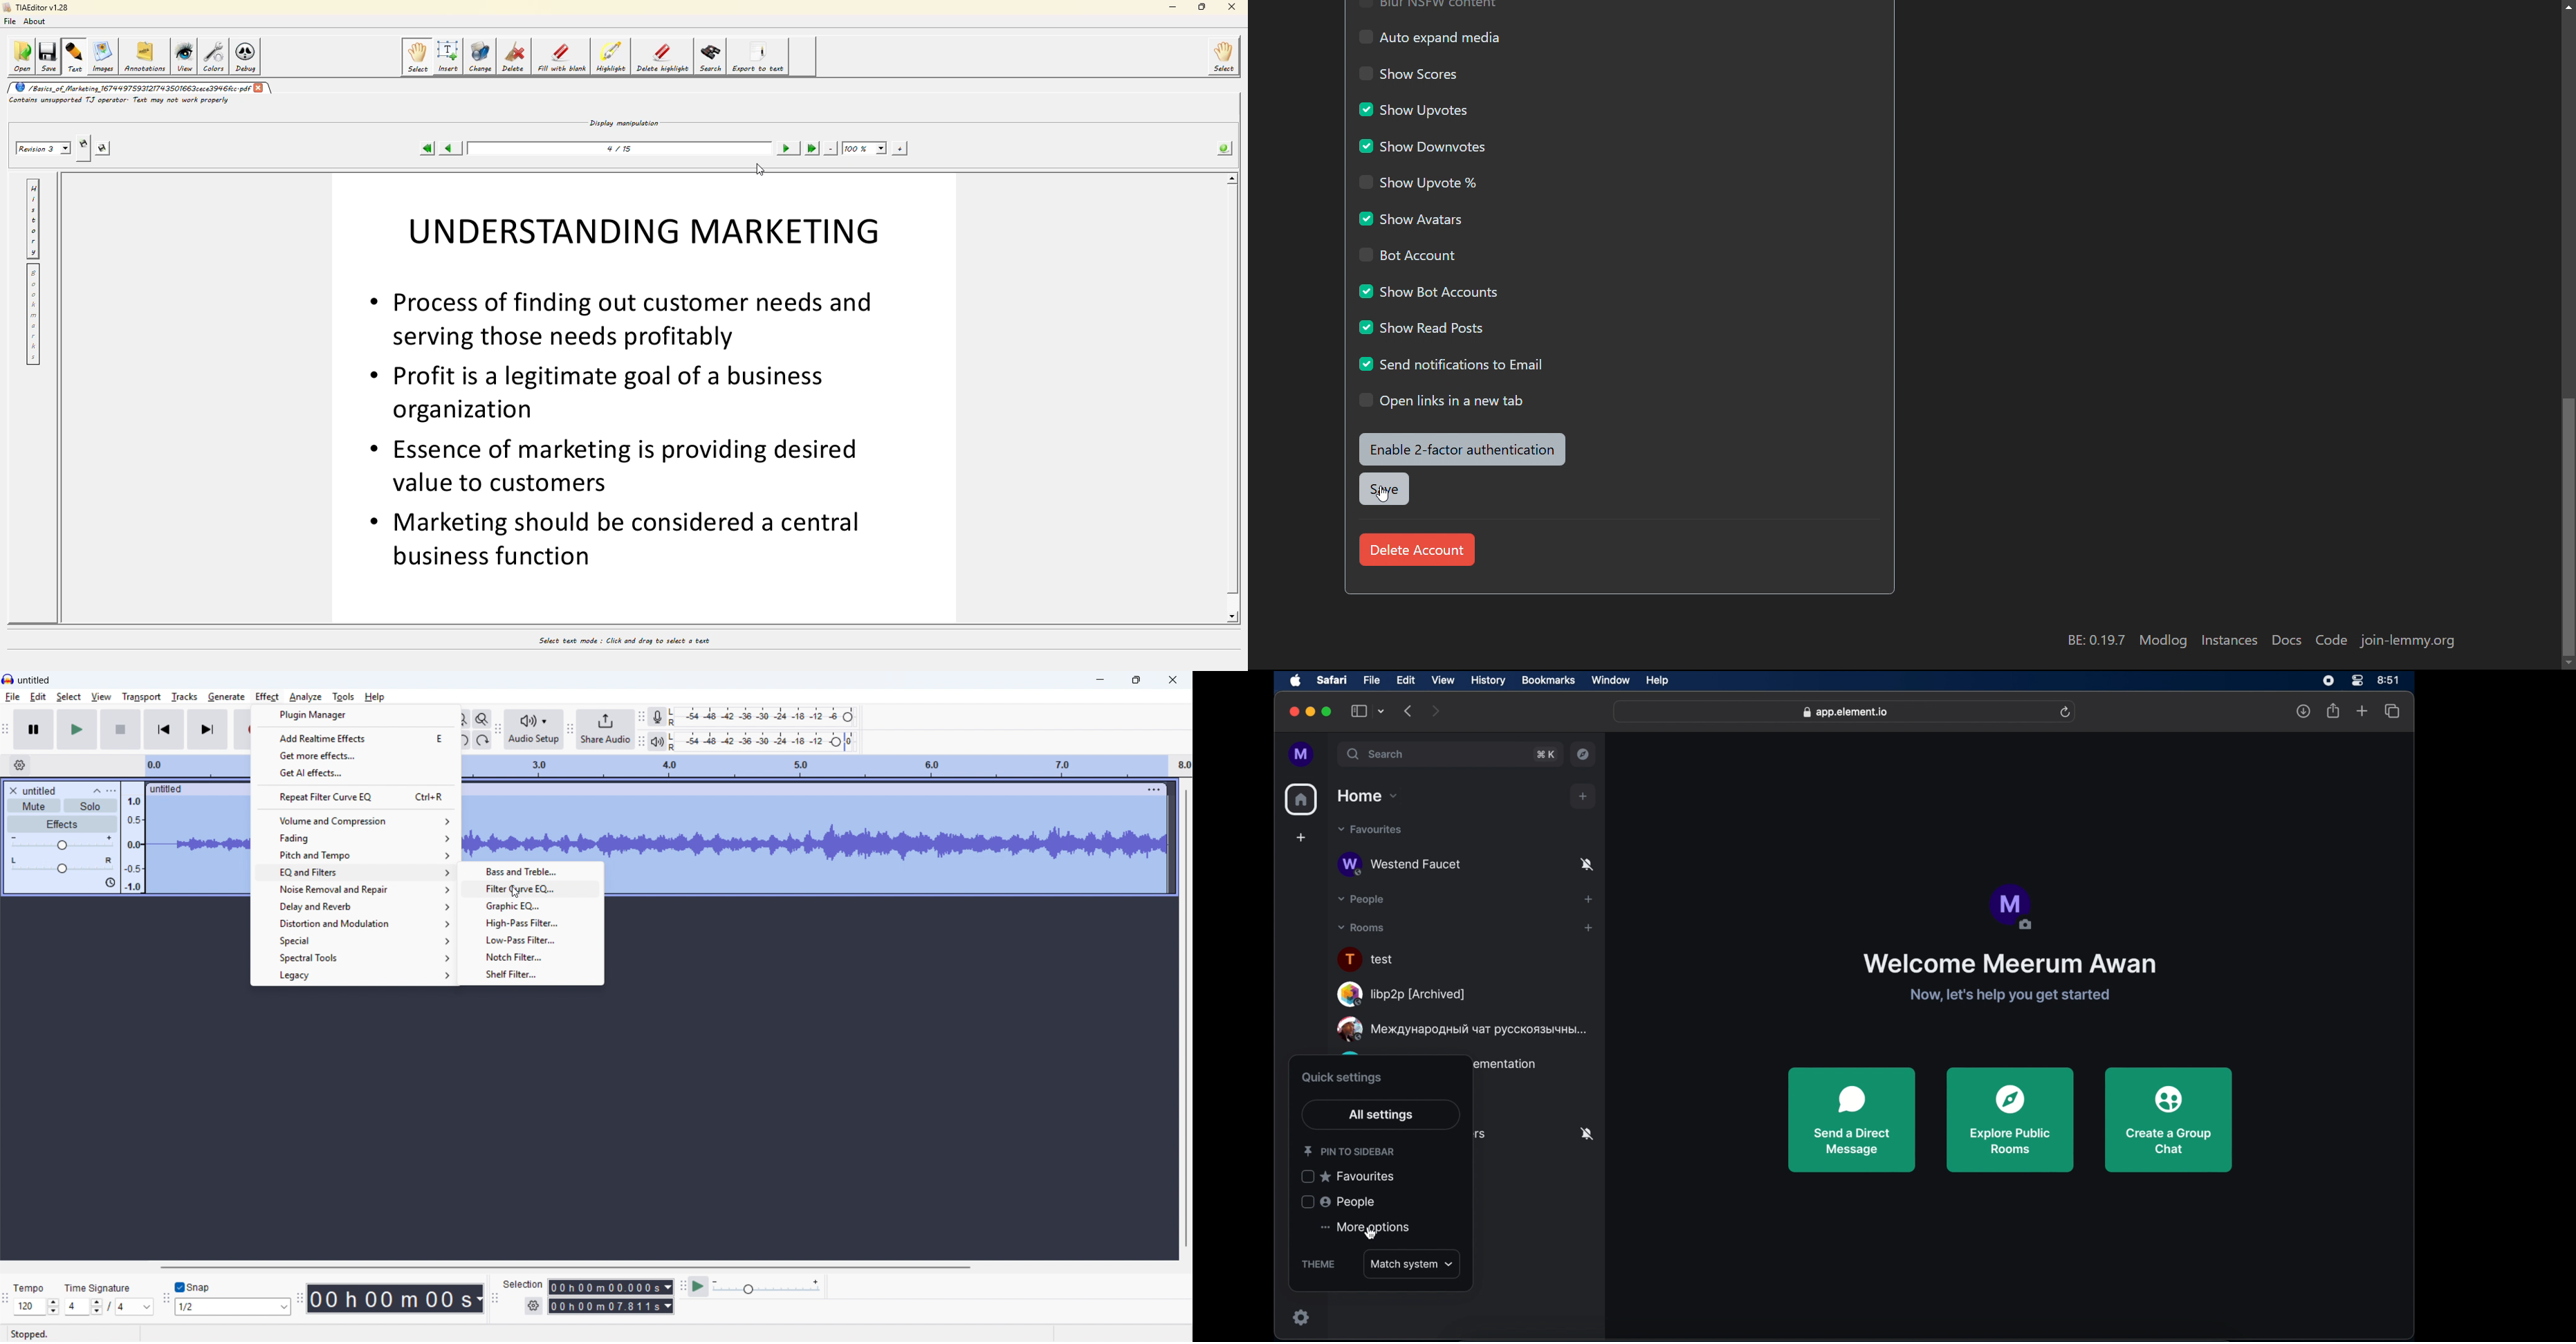 The height and width of the screenshot is (1344, 2576). Describe the element at coordinates (110, 1307) in the screenshot. I see `set Time signature` at that location.